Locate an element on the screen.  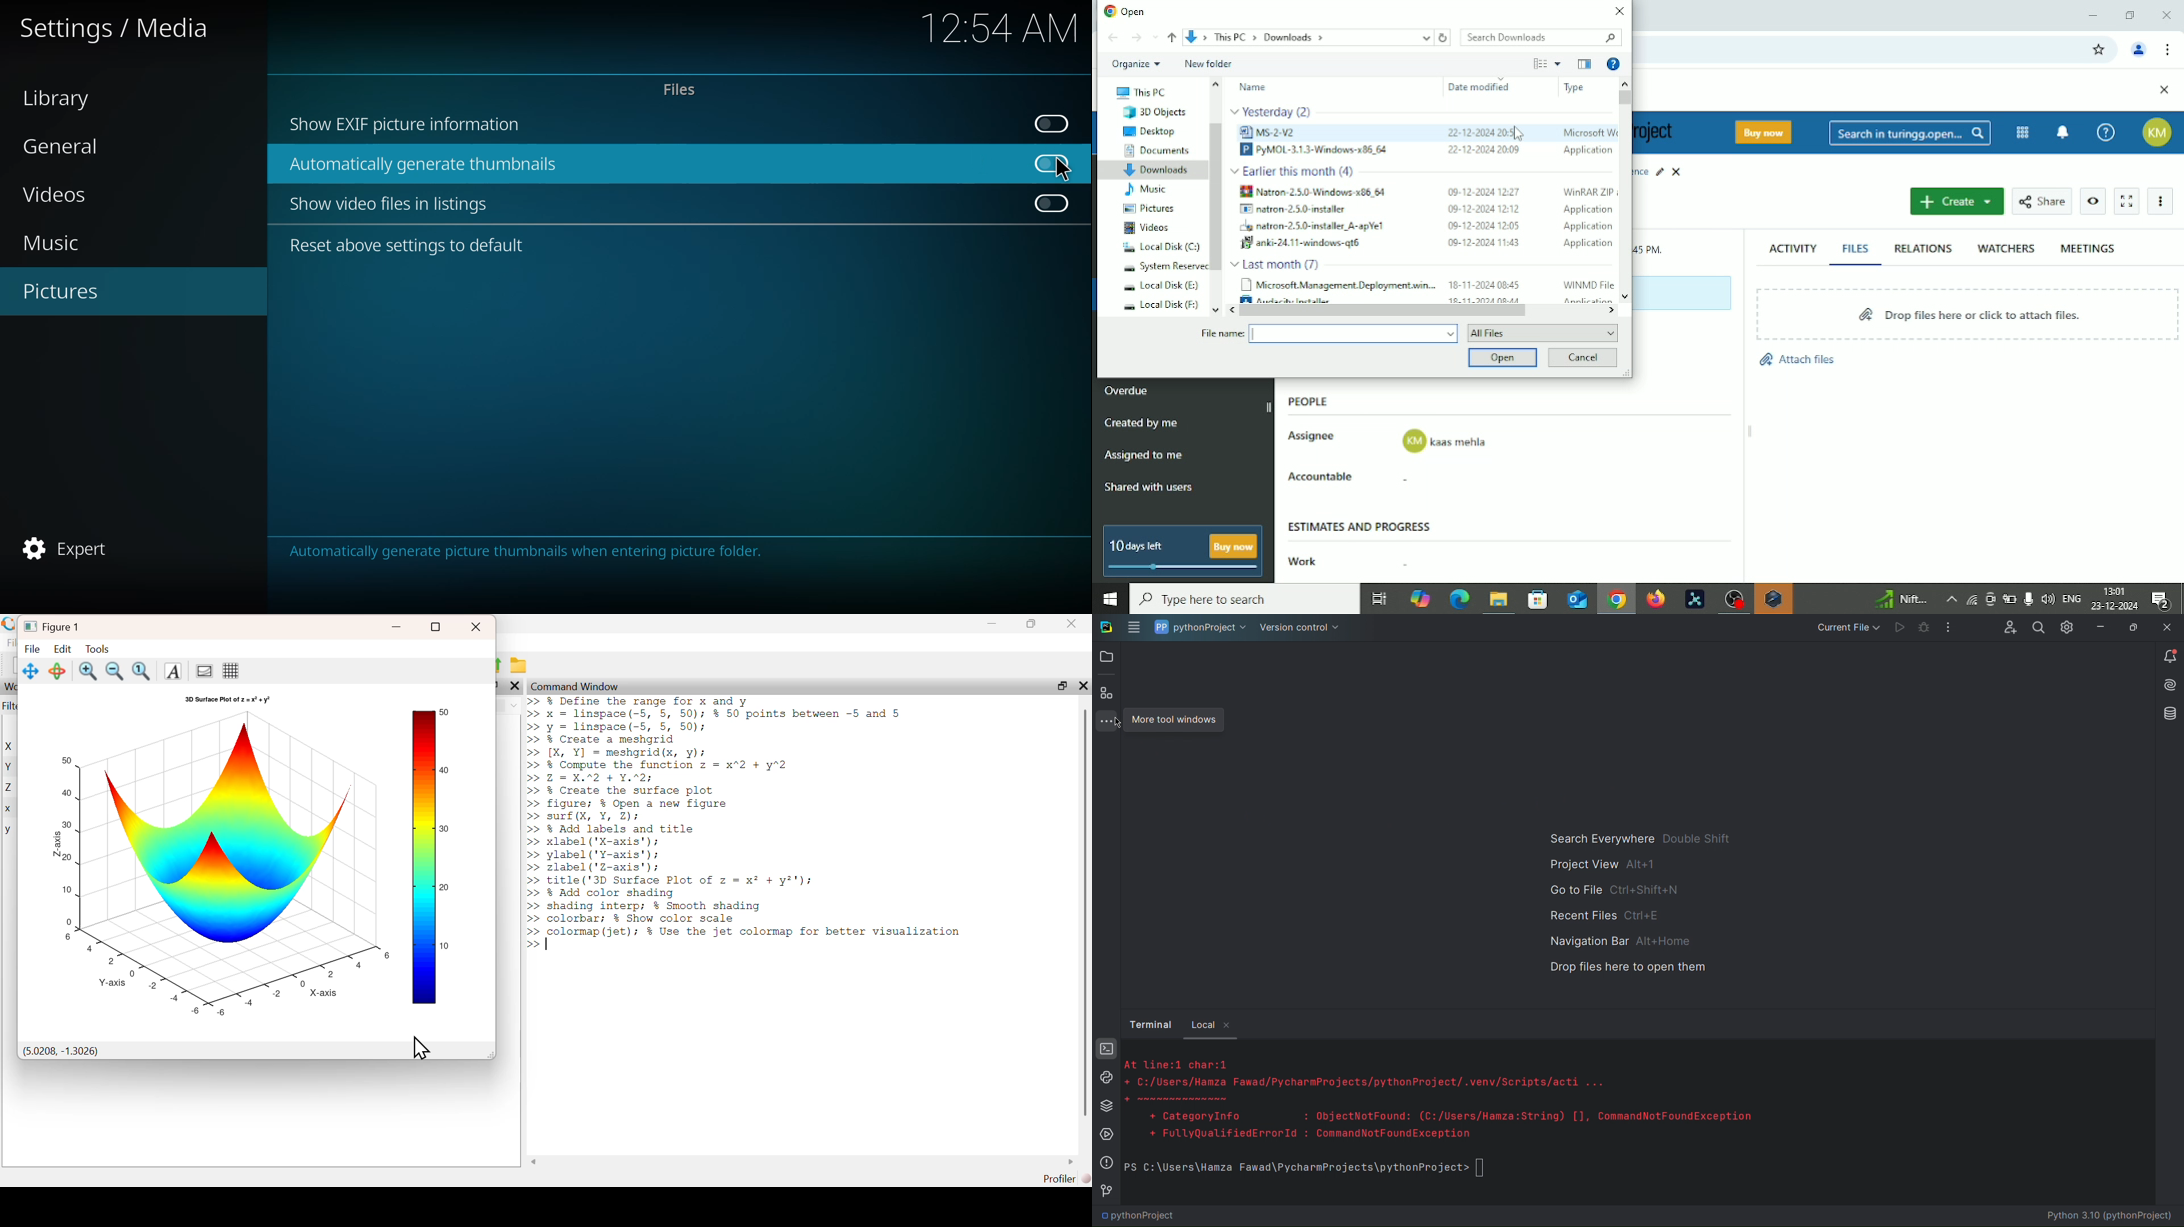
Cursor is located at coordinates (1118, 724).